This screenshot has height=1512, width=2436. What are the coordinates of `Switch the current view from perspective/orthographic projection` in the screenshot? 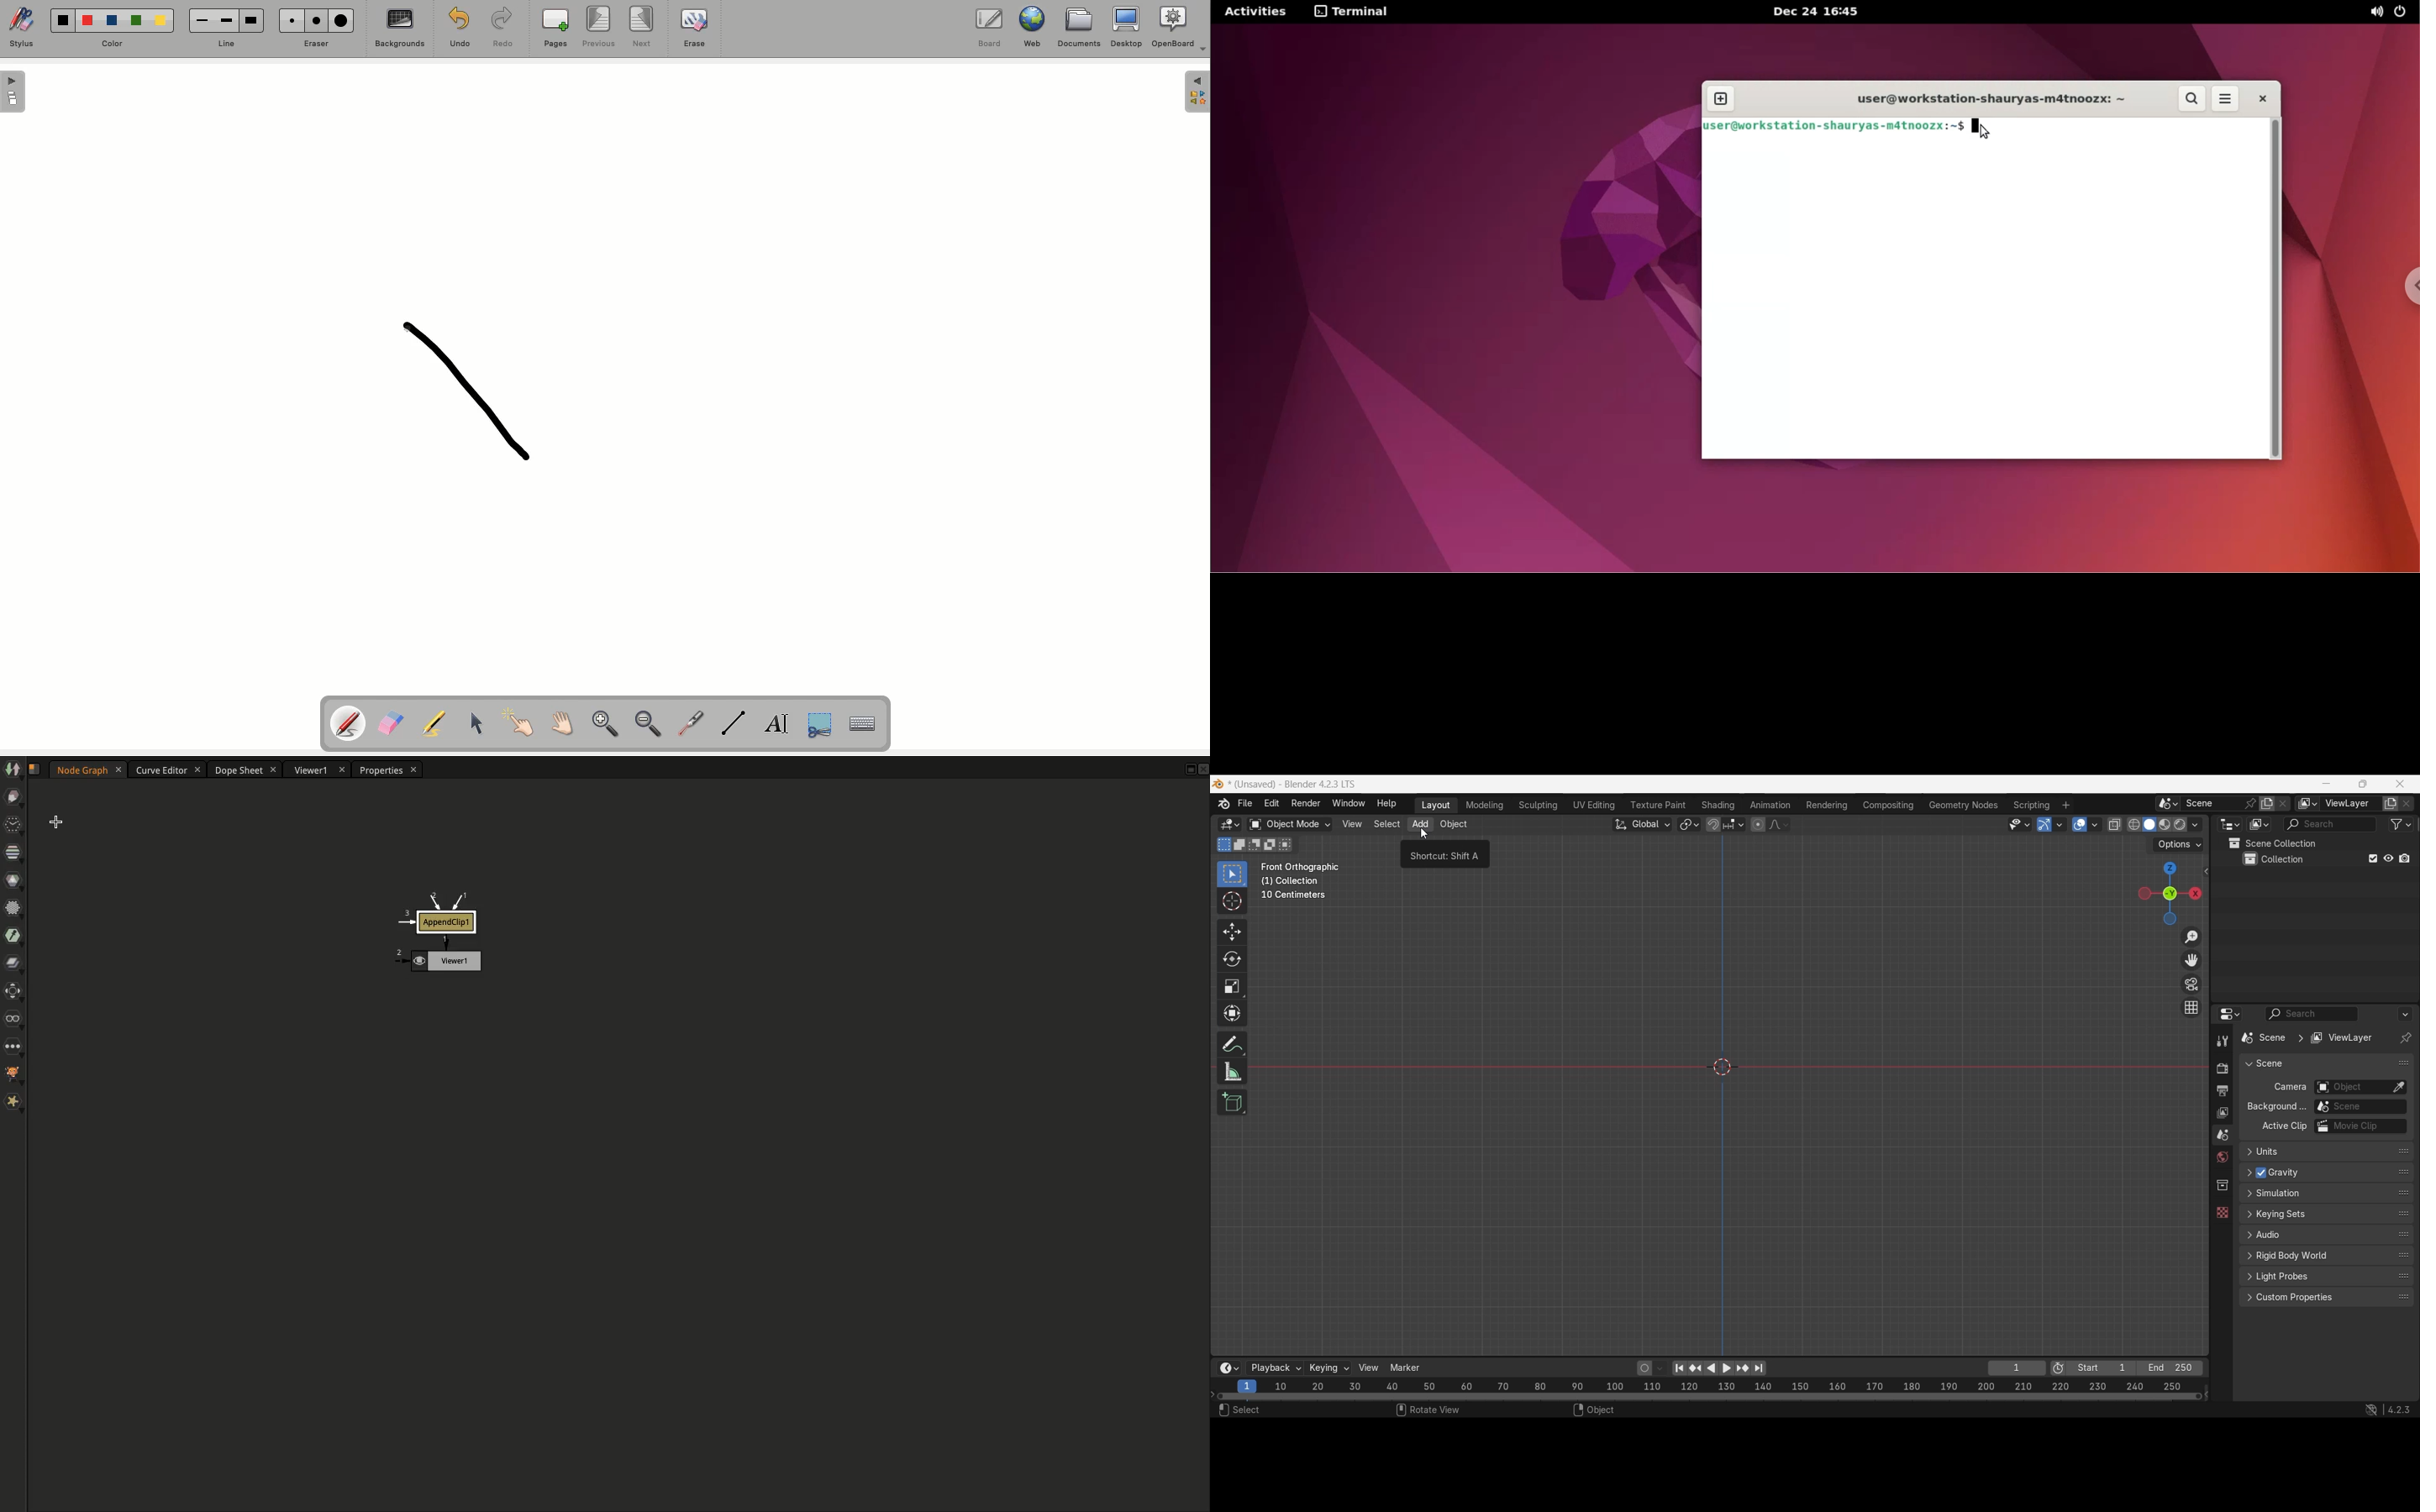 It's located at (2191, 1007).